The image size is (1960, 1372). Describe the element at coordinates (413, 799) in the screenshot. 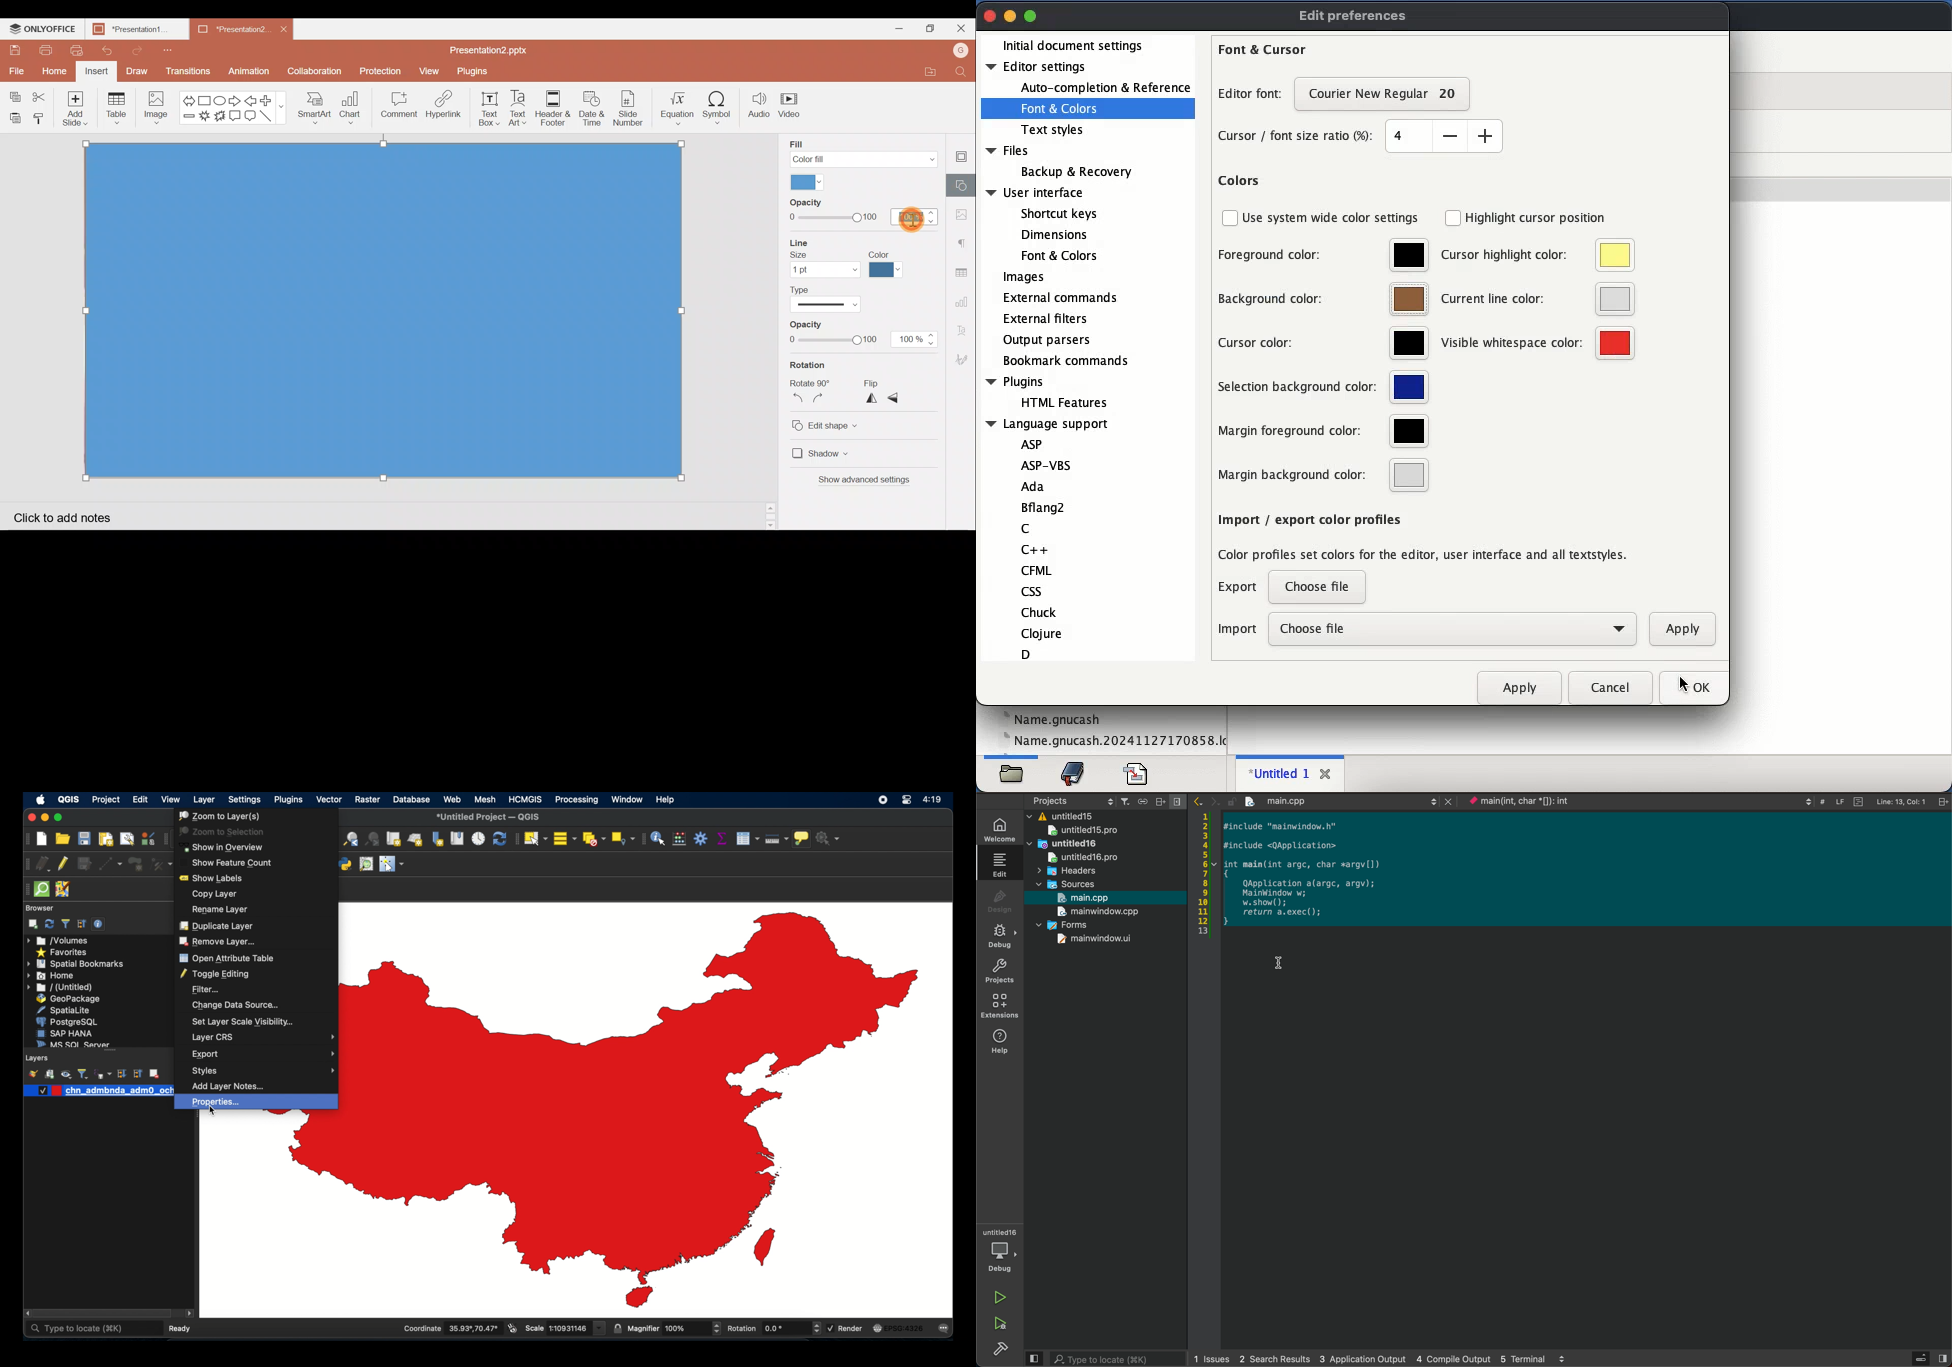

I see `database` at that location.